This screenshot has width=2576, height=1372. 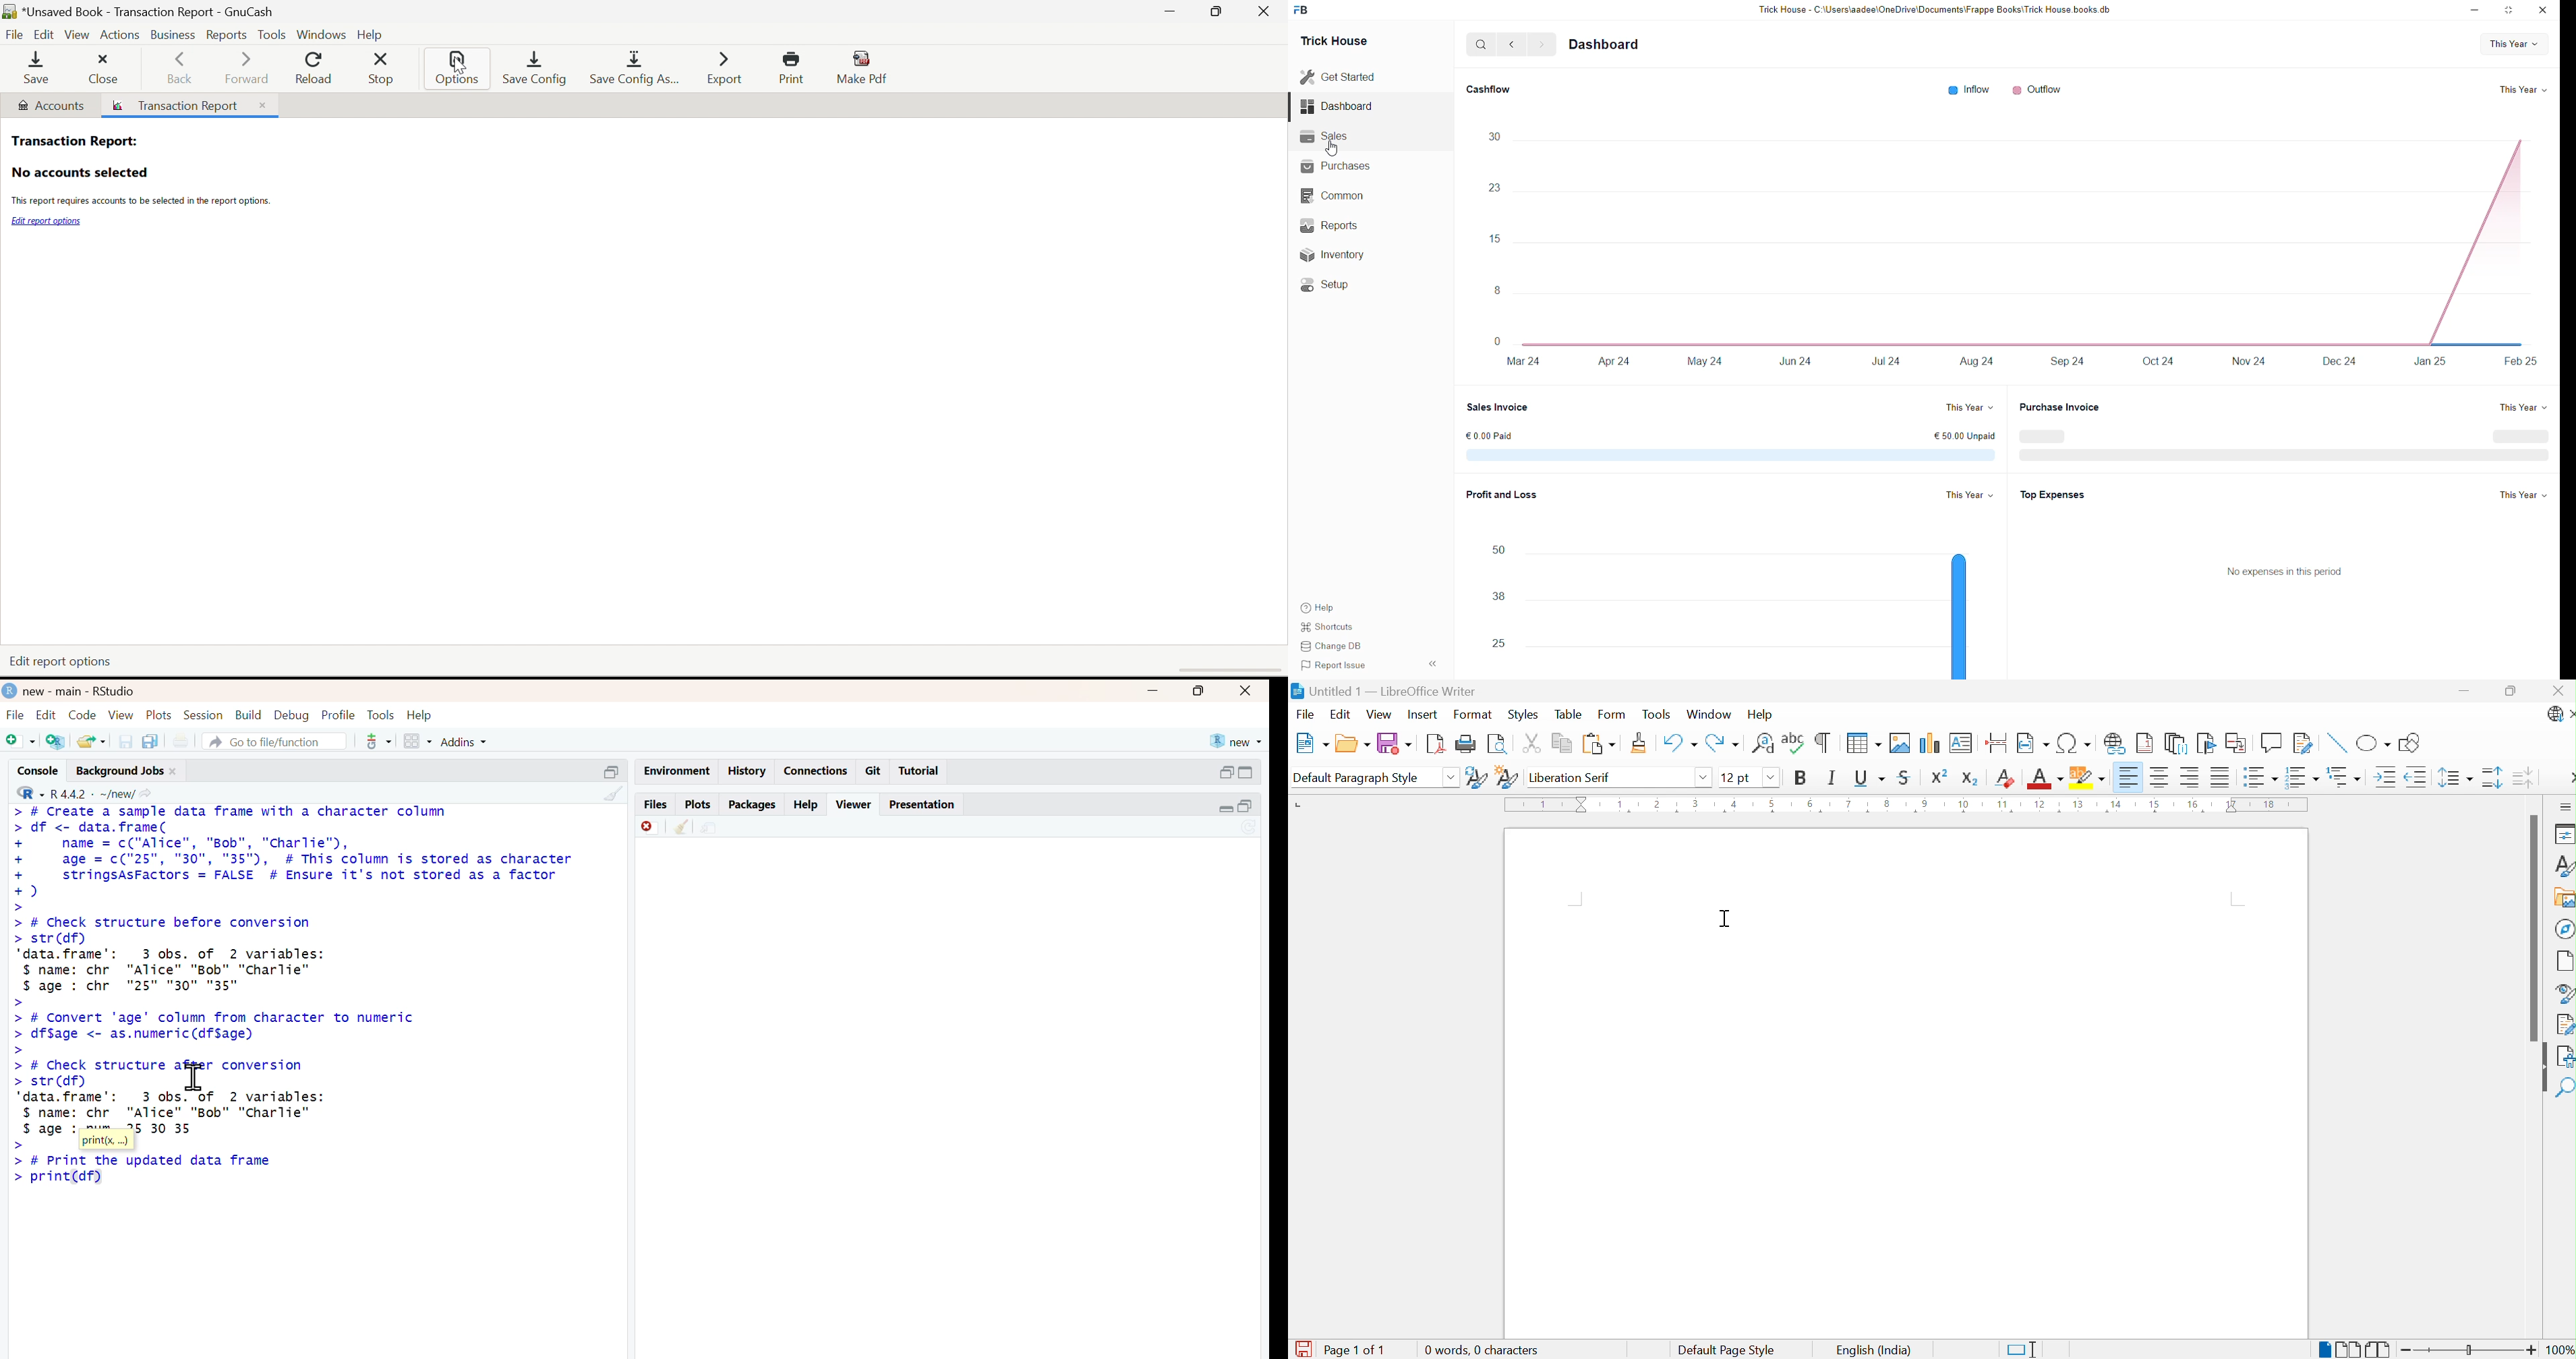 I want to click on Sidebar Settings, so click(x=2565, y=806).